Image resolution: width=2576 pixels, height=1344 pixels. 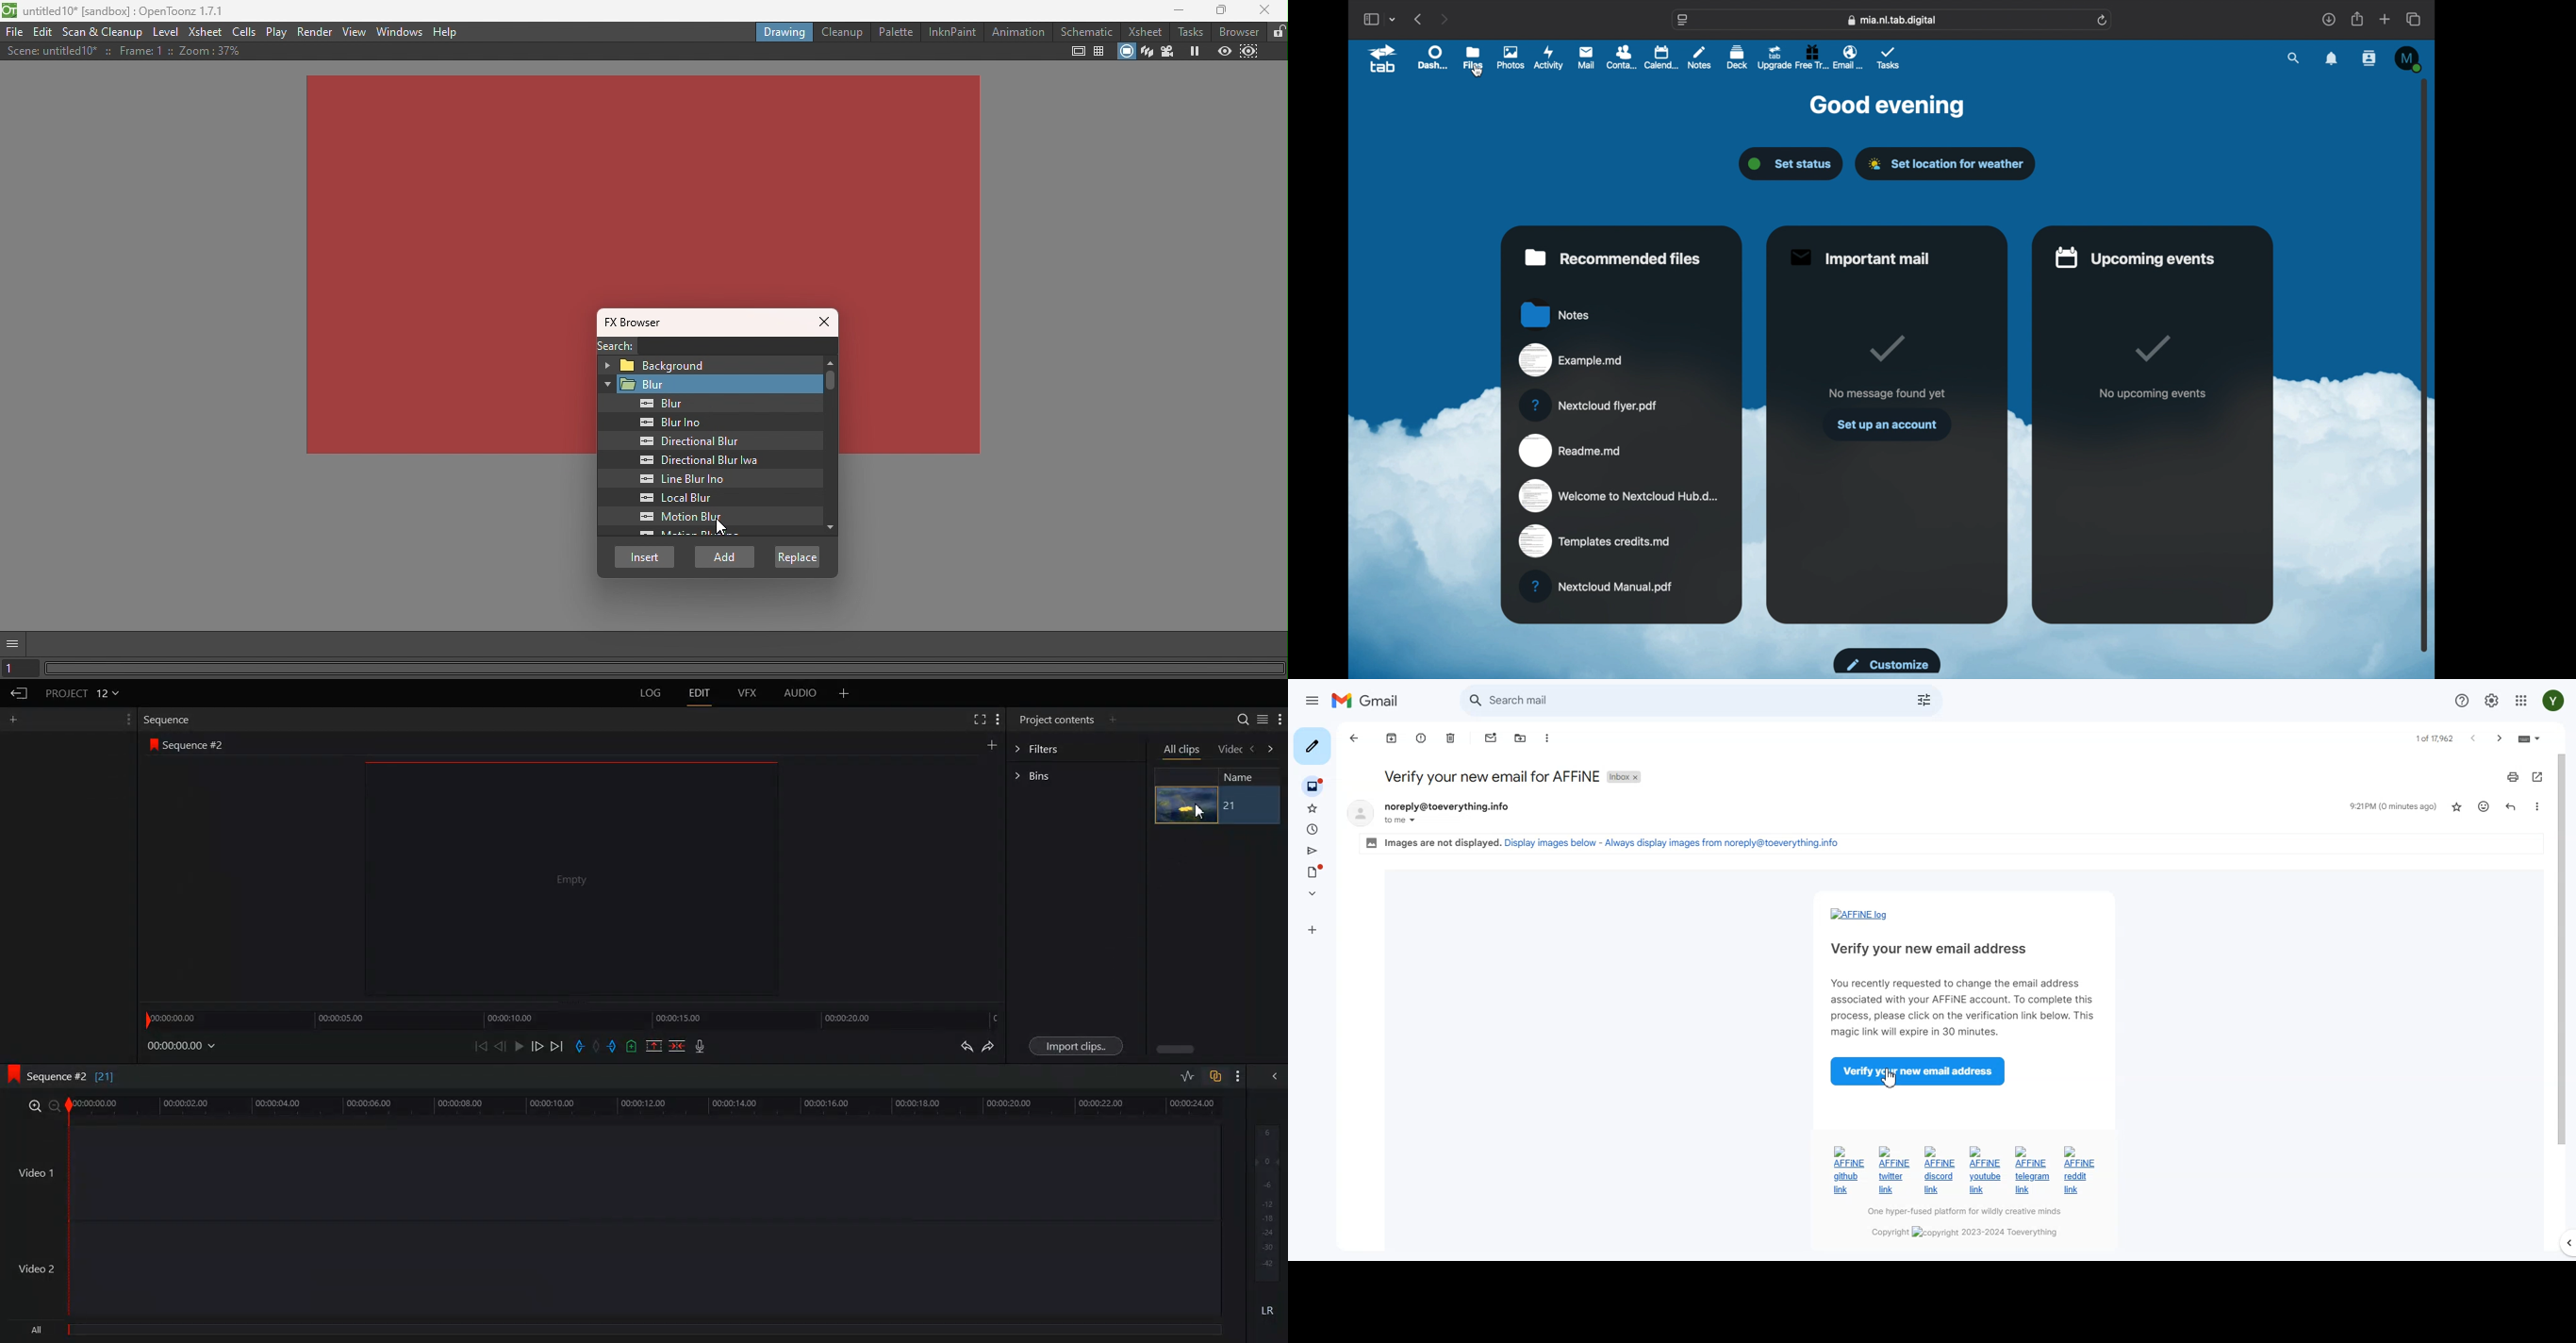 What do you see at coordinates (573, 1018) in the screenshot?
I see `Timeline` at bounding box center [573, 1018].